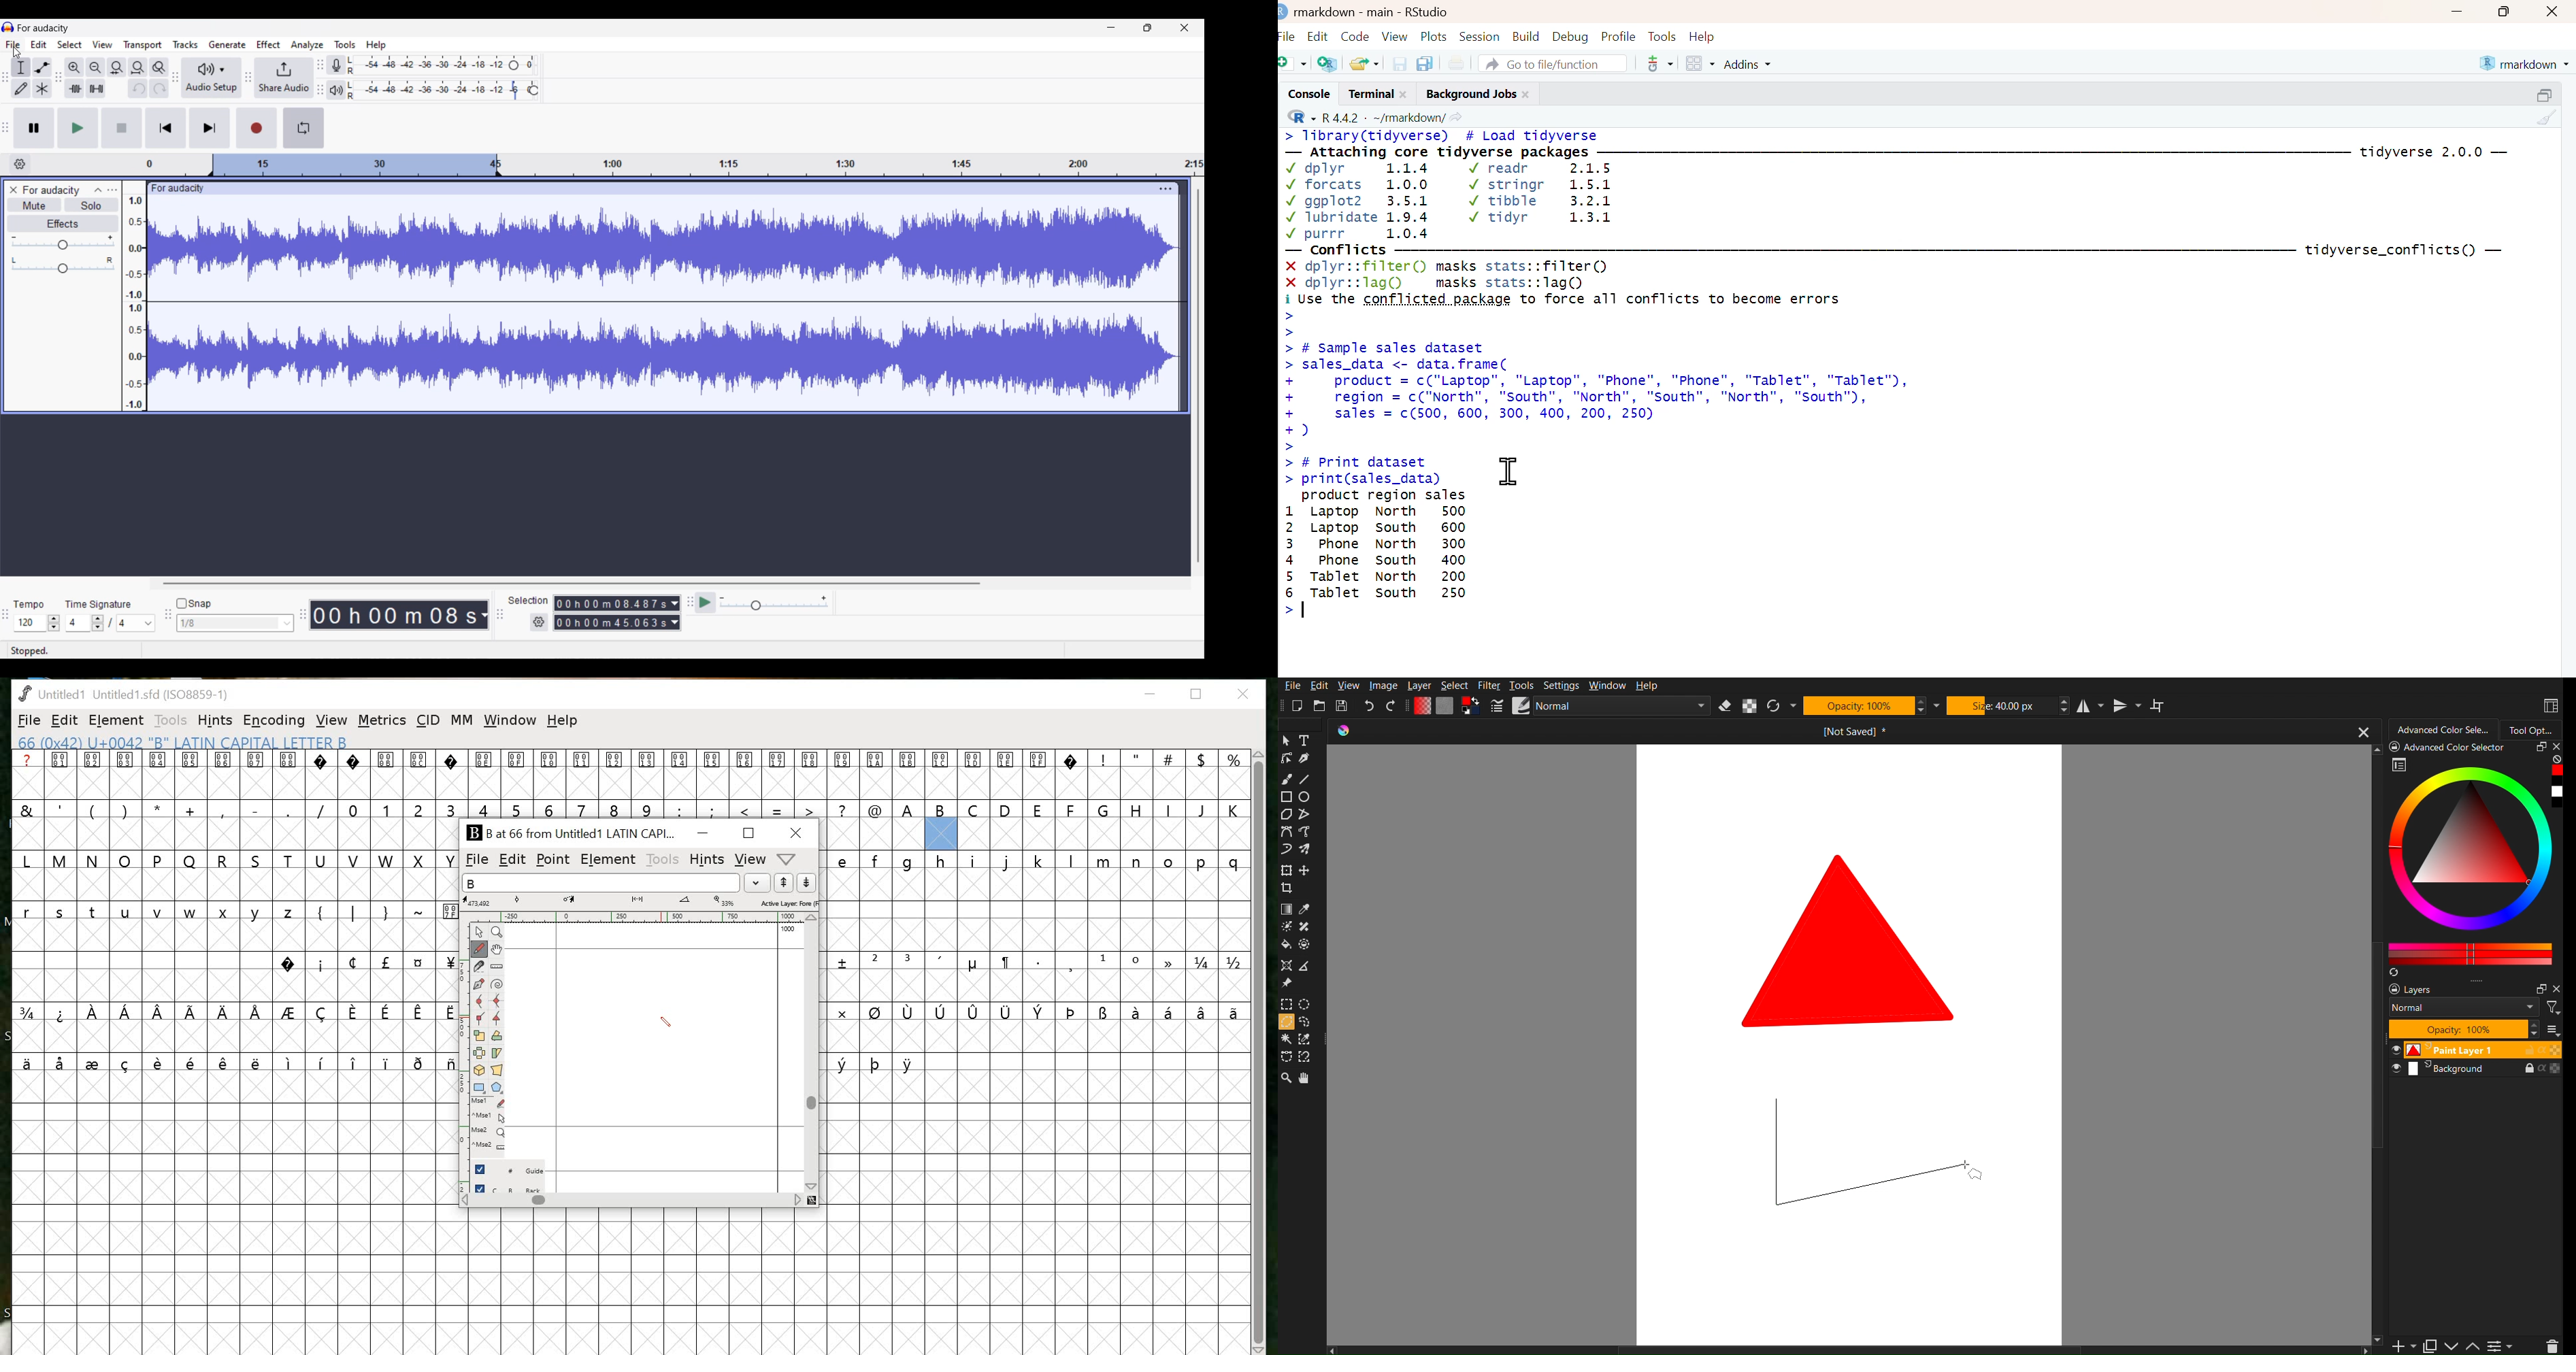 This screenshot has height=1372, width=2576. I want to click on close, so click(1246, 694).